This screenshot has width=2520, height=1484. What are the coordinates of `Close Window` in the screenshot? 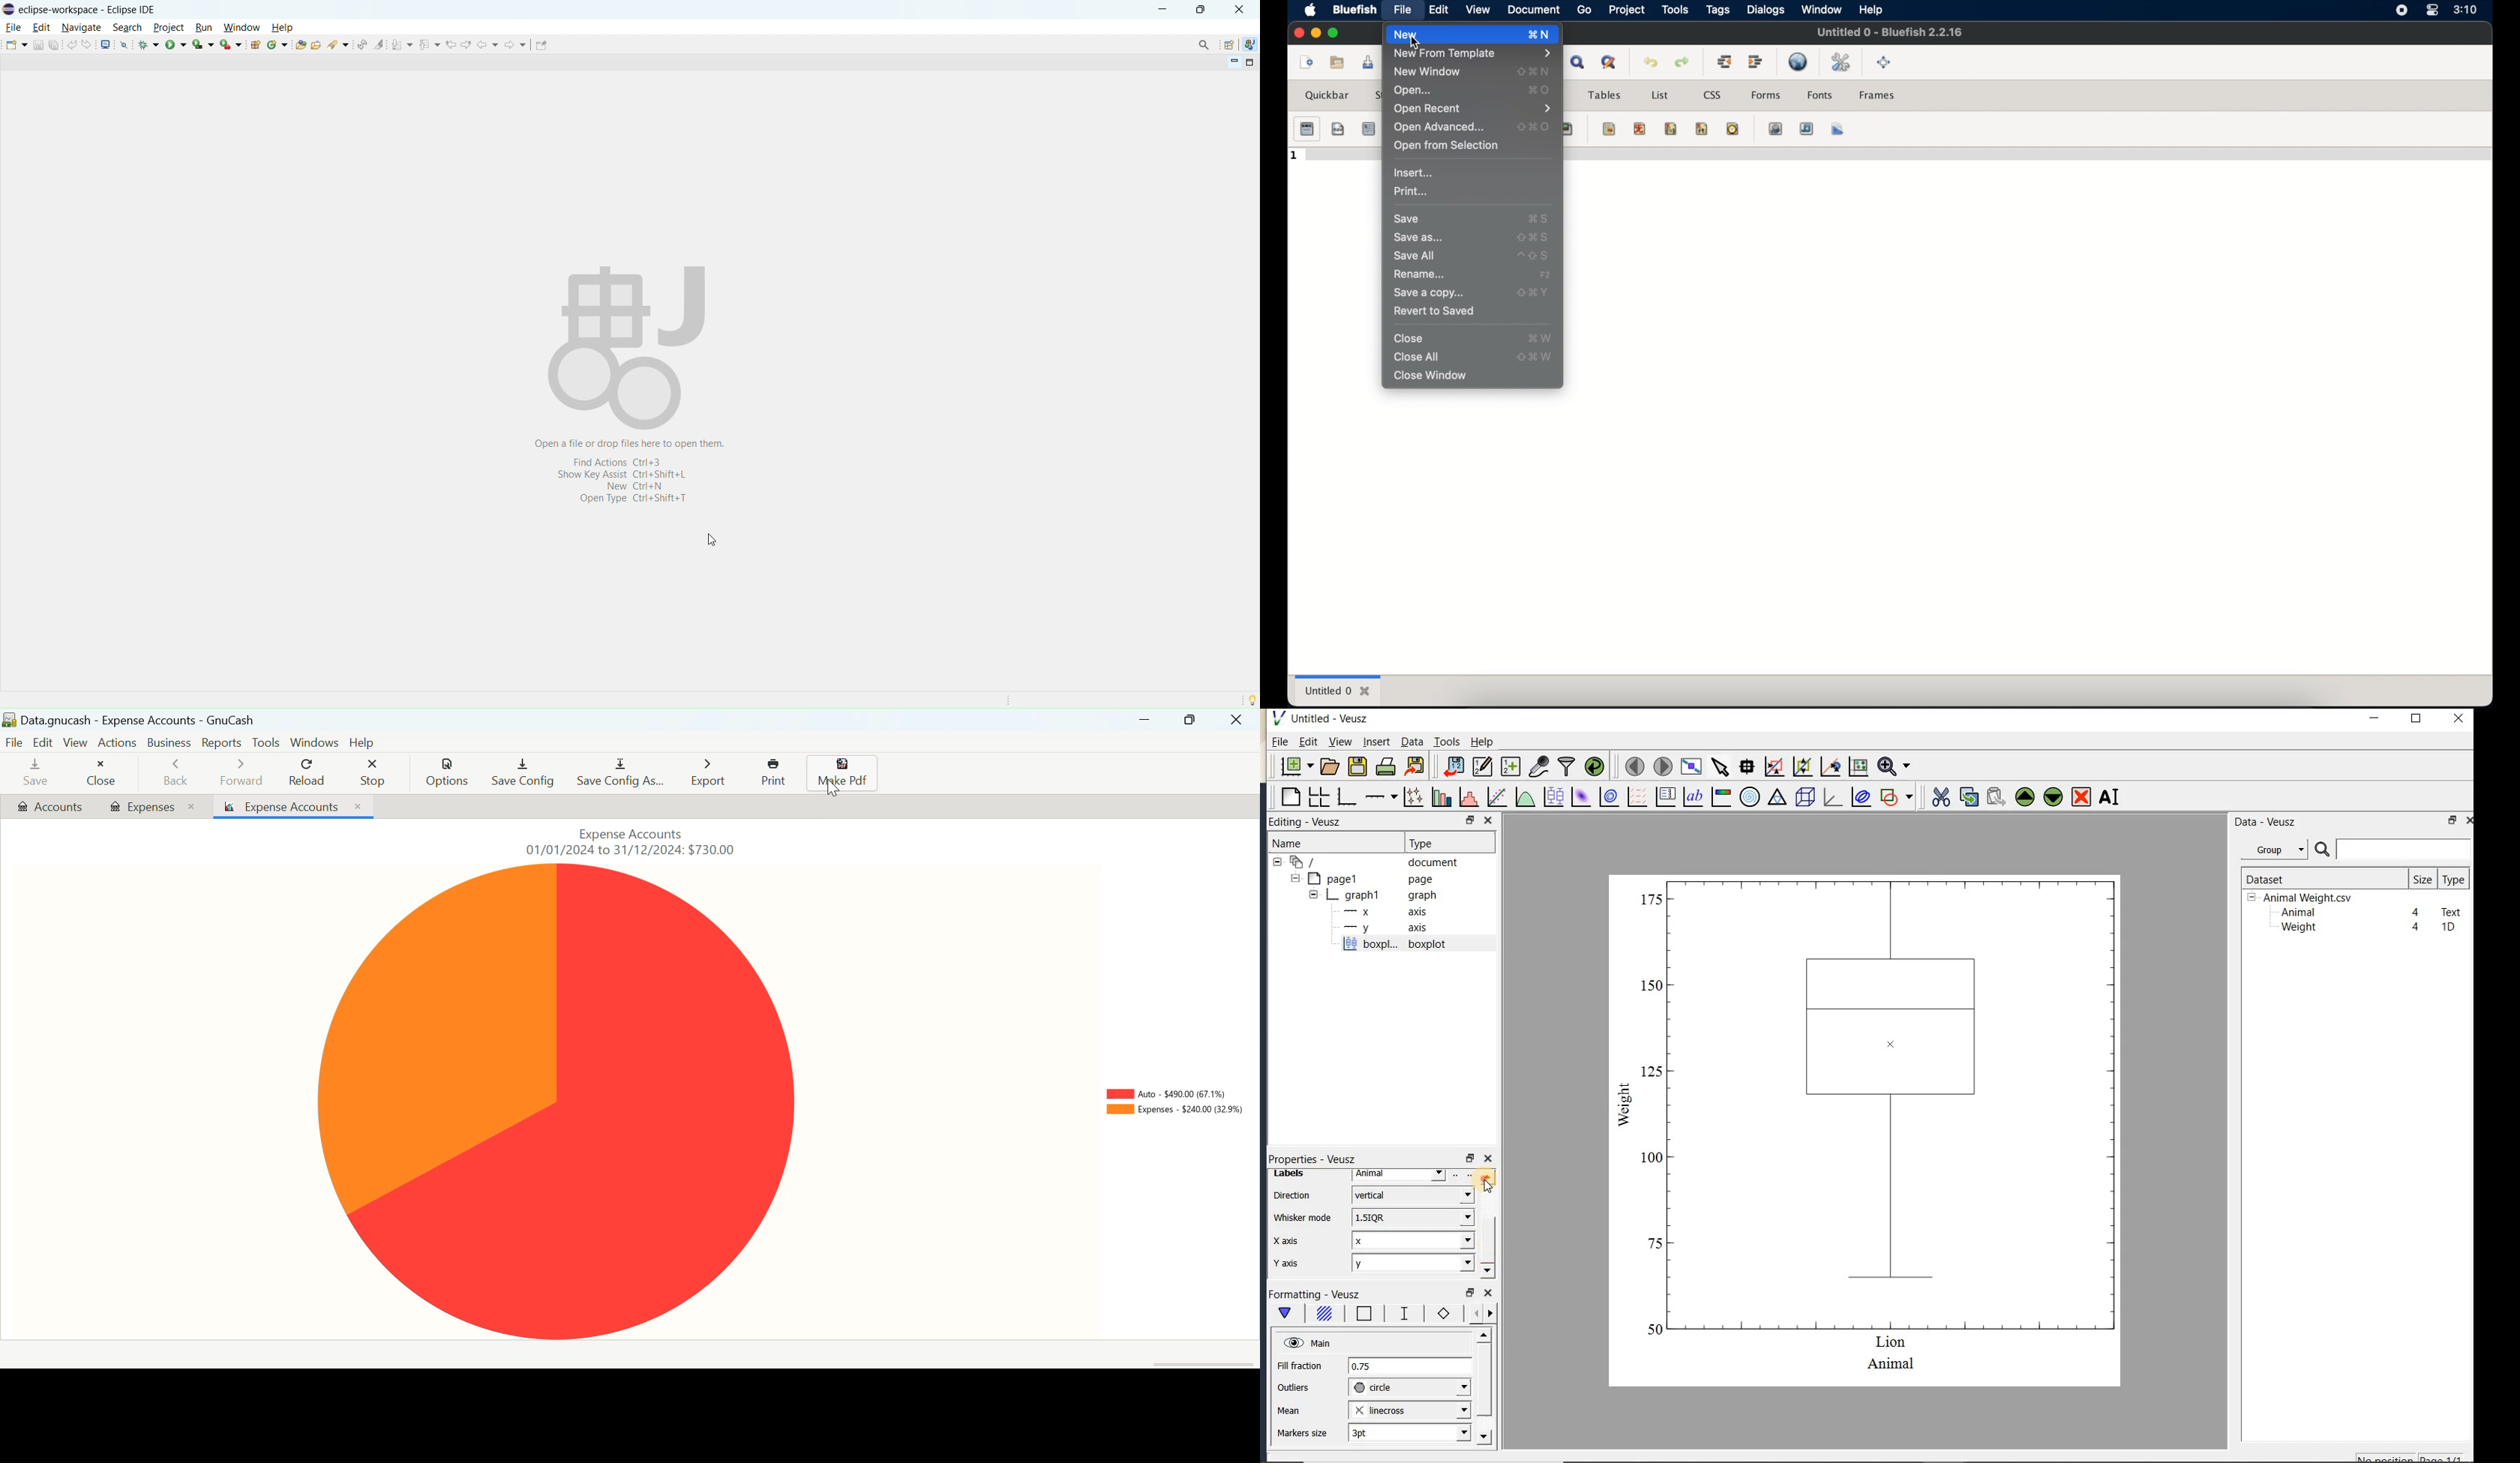 It's located at (1238, 720).